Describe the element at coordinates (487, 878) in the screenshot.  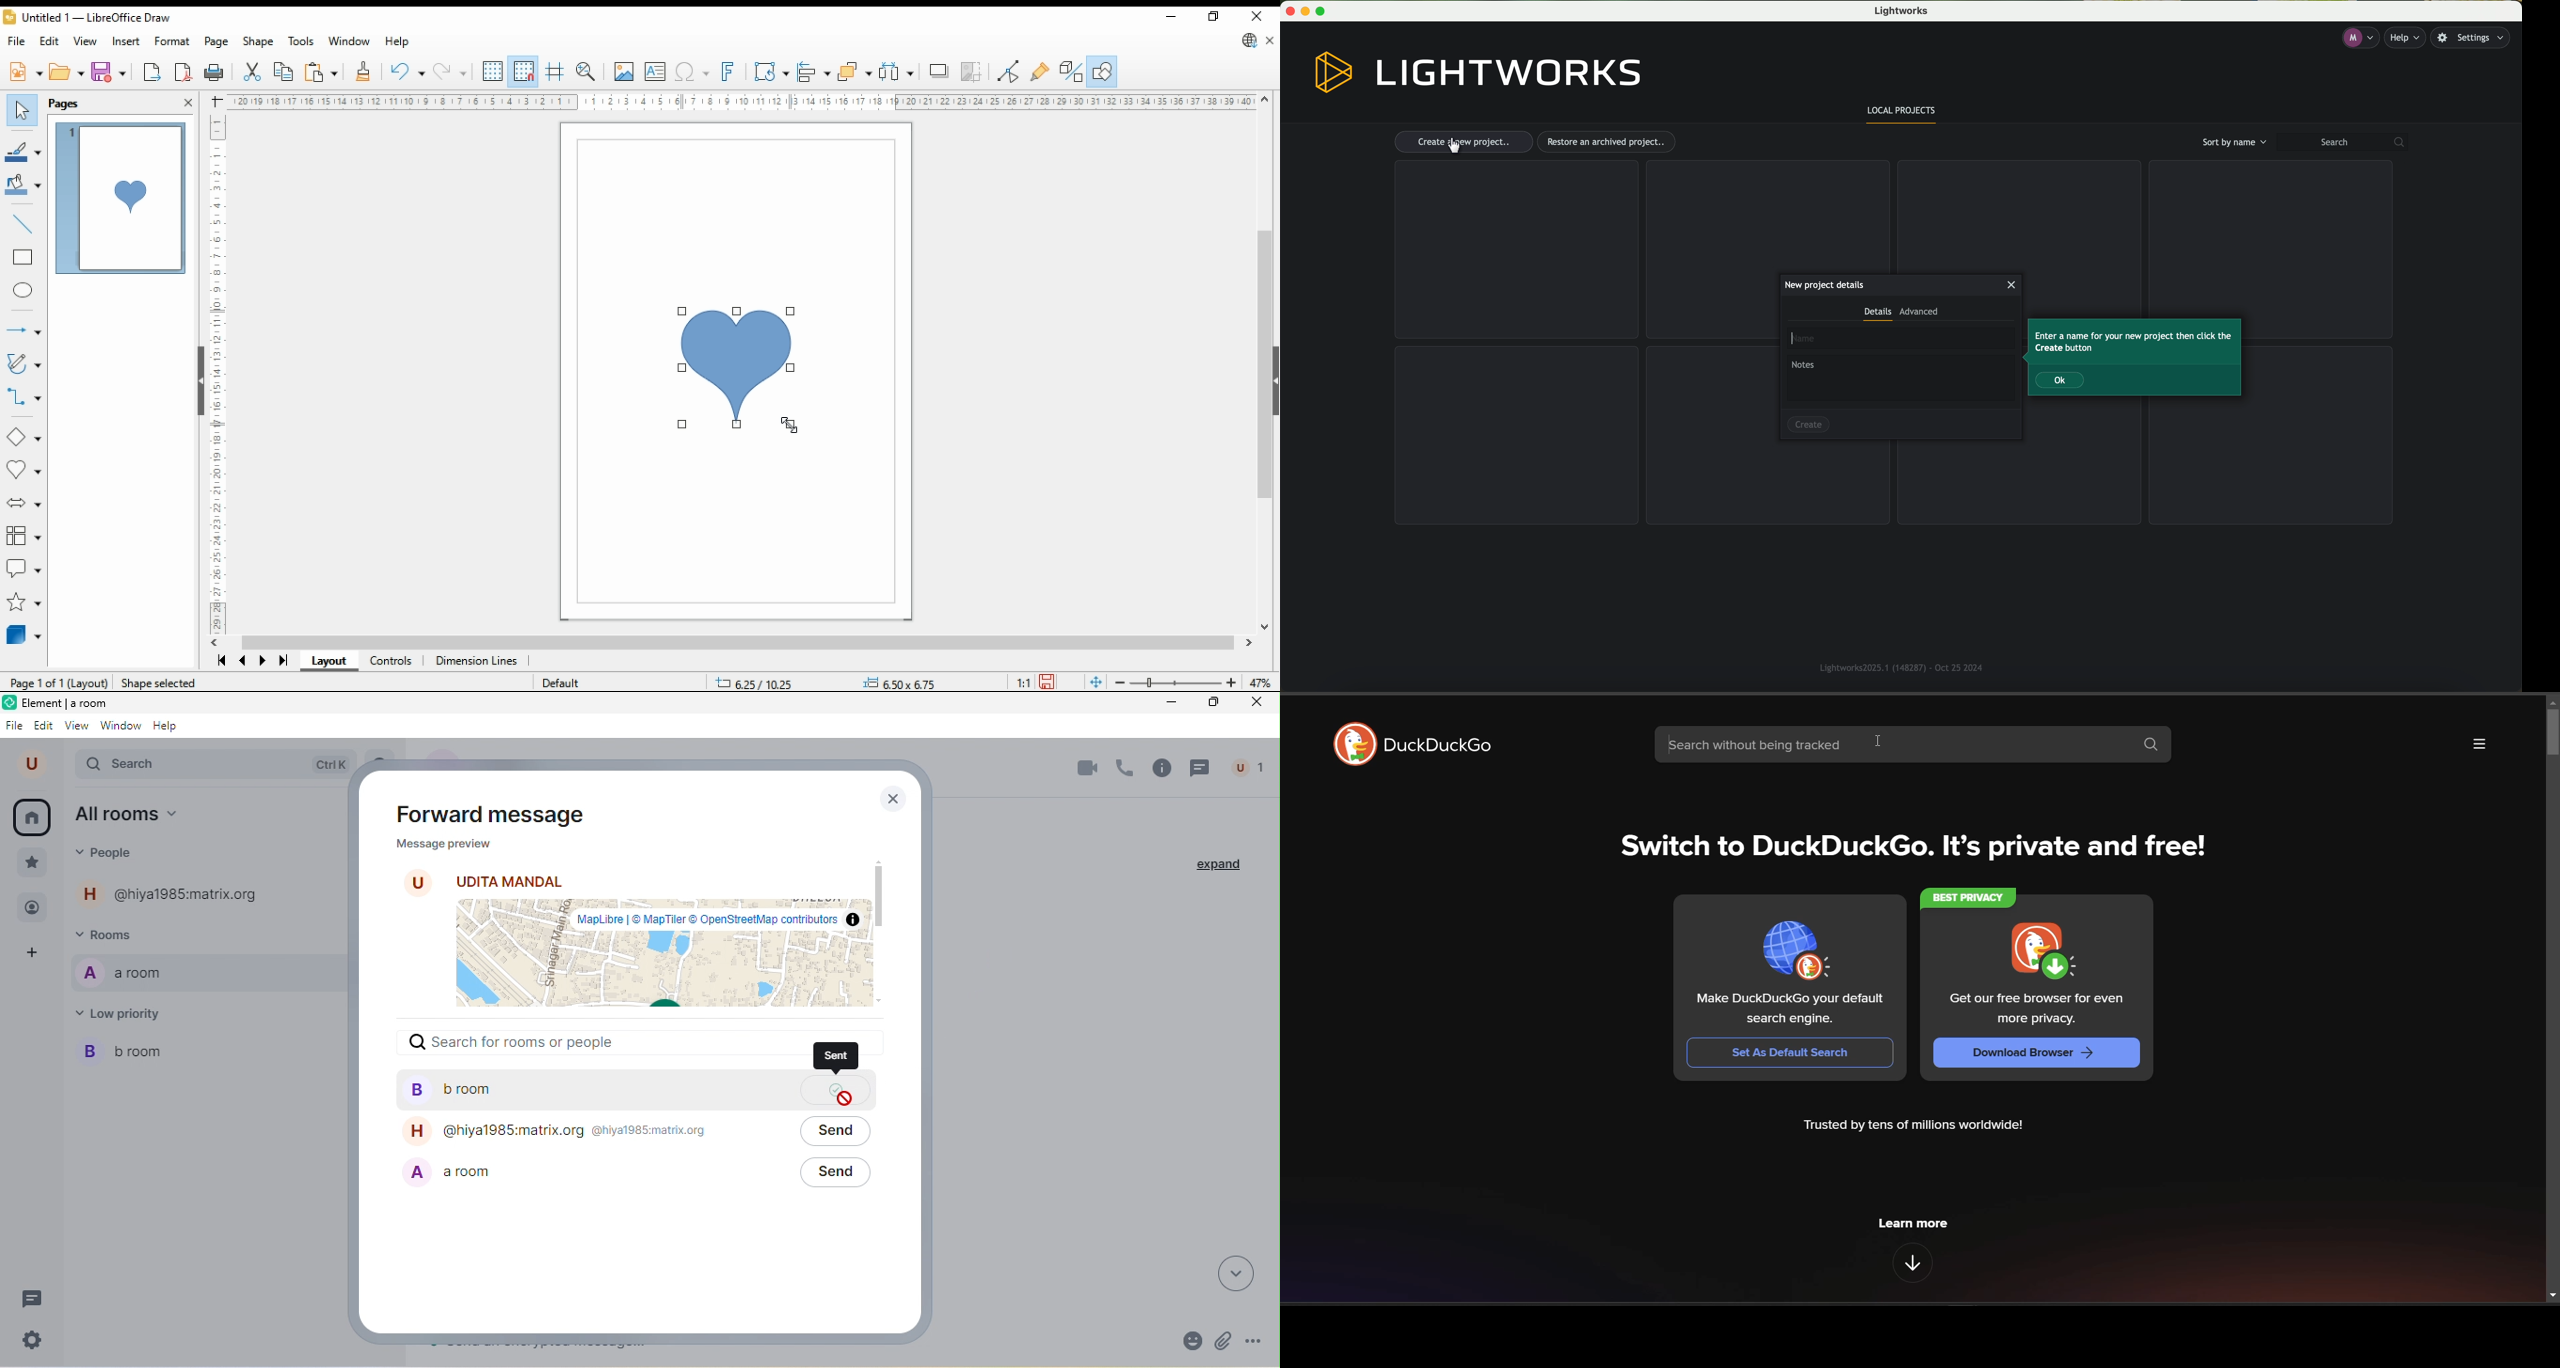
I see `udita mandal` at that location.